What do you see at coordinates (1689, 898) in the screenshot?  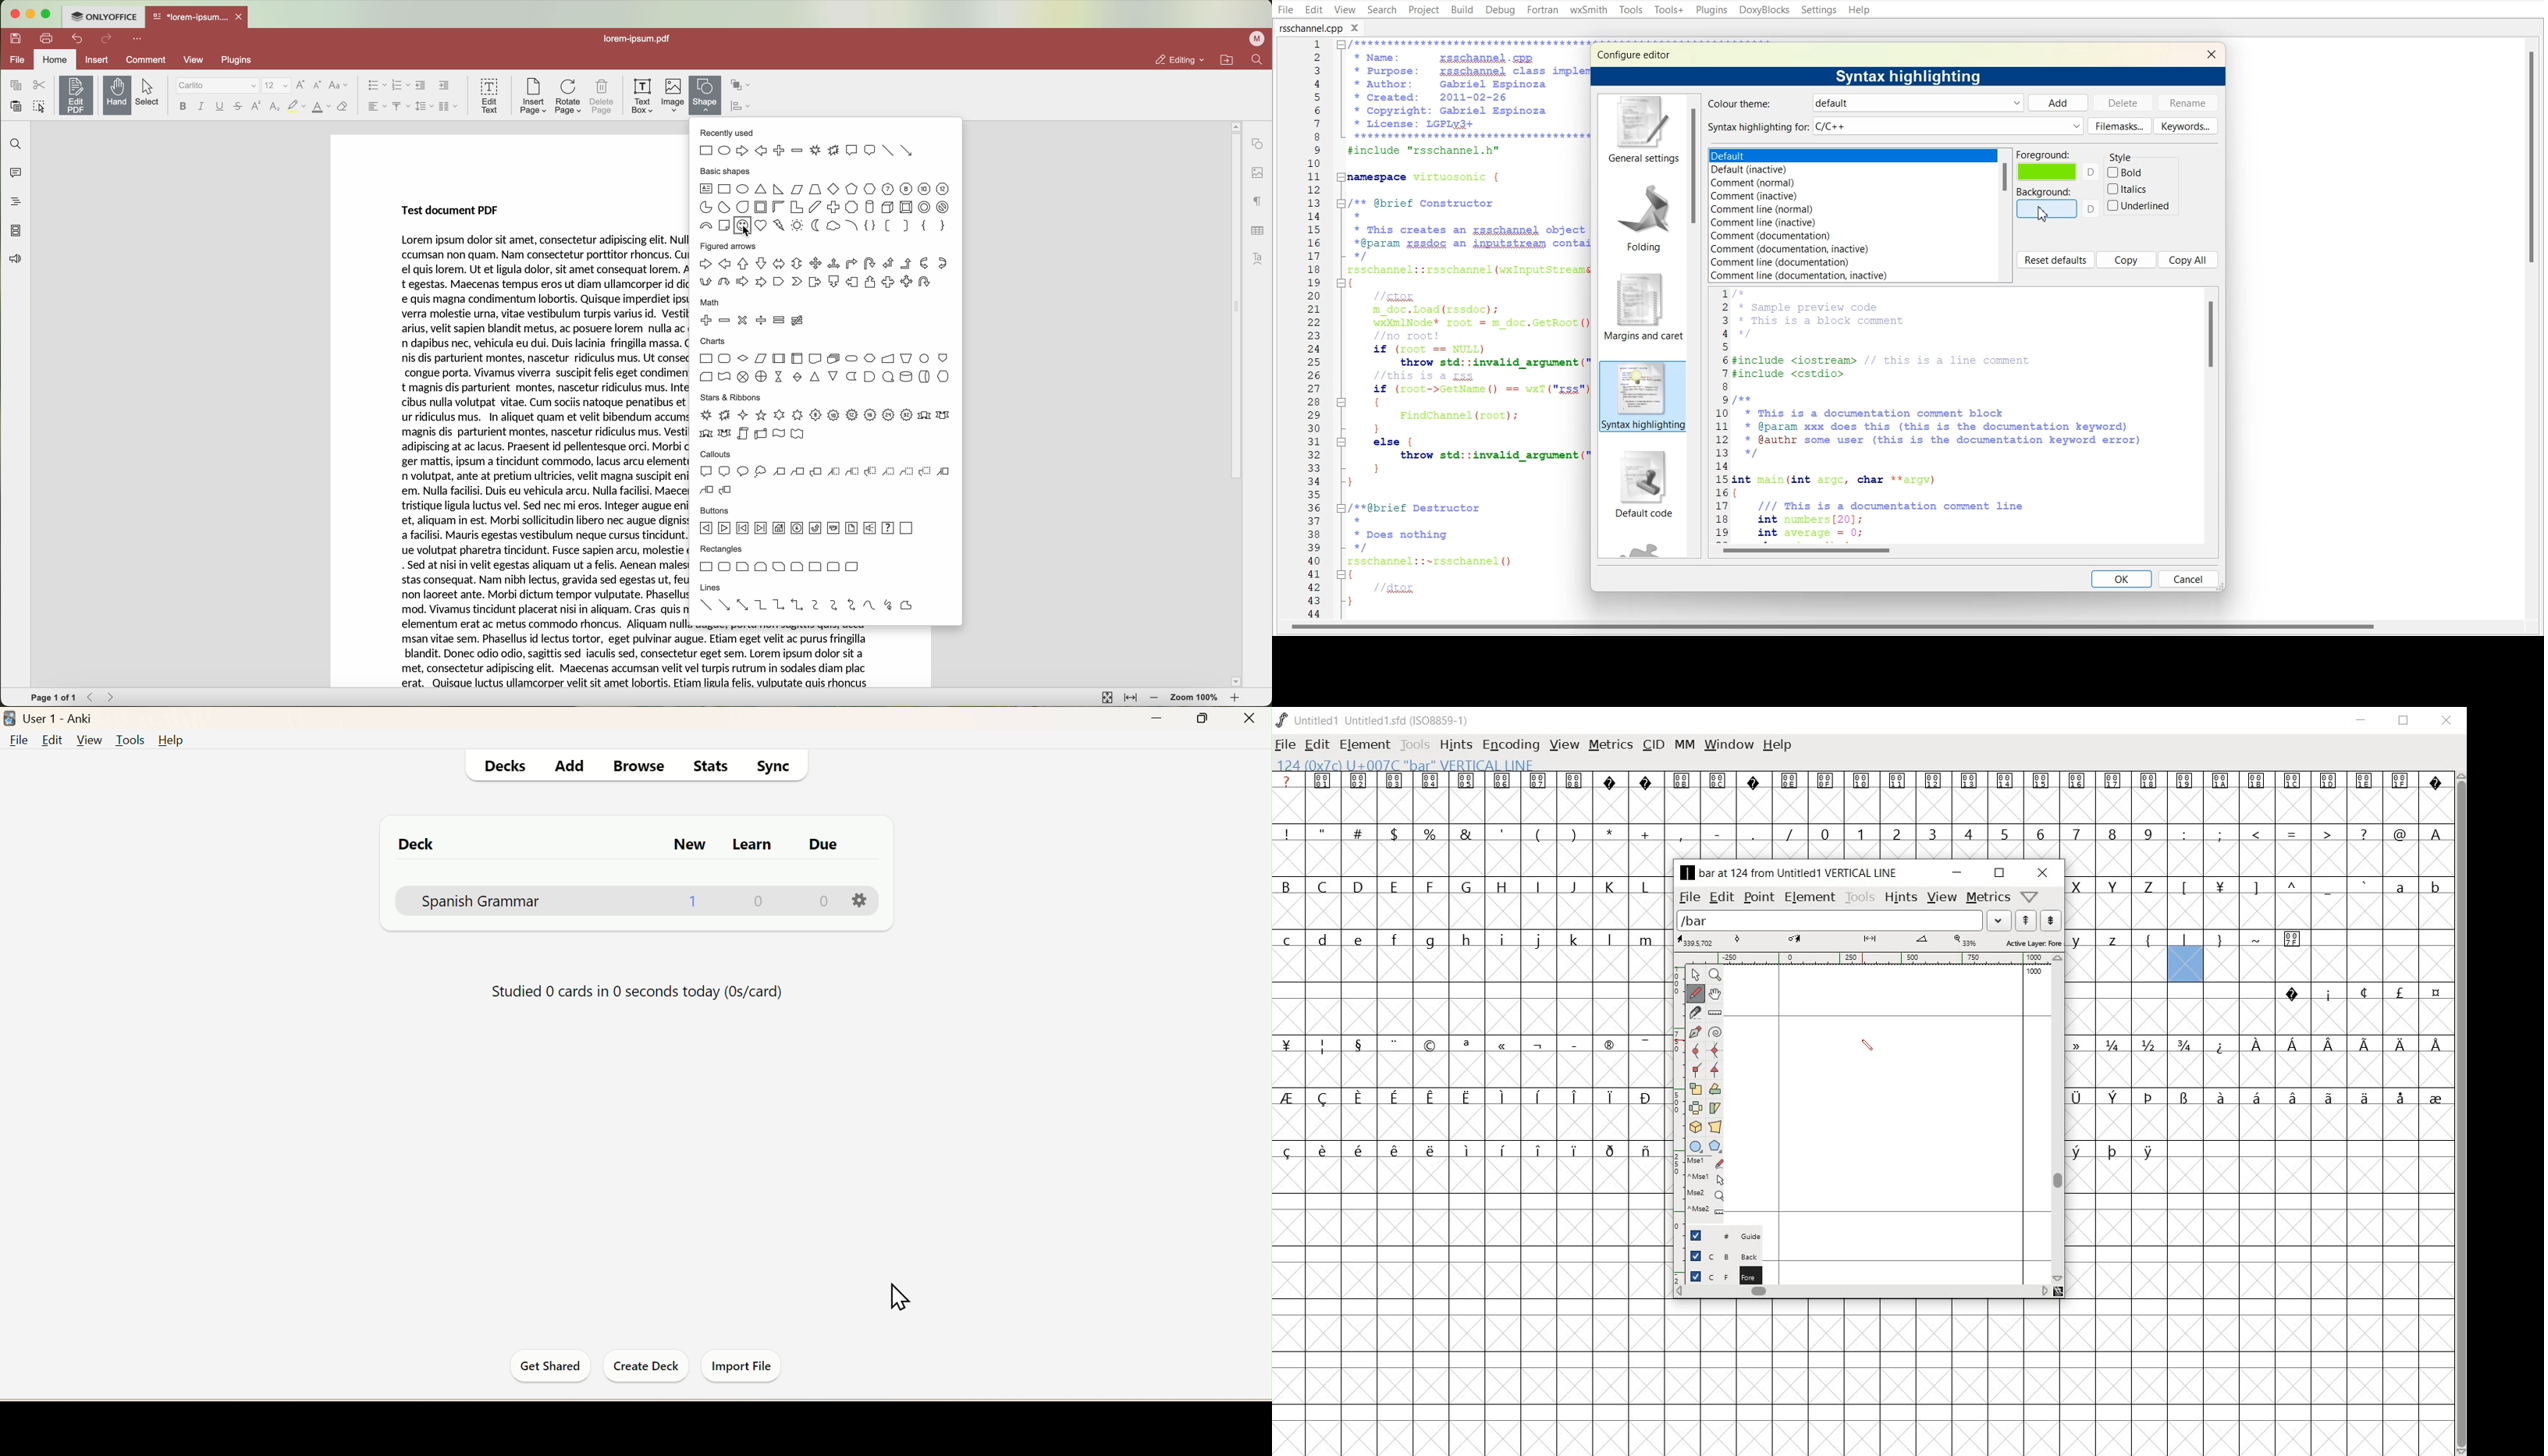 I see `file` at bounding box center [1689, 898].